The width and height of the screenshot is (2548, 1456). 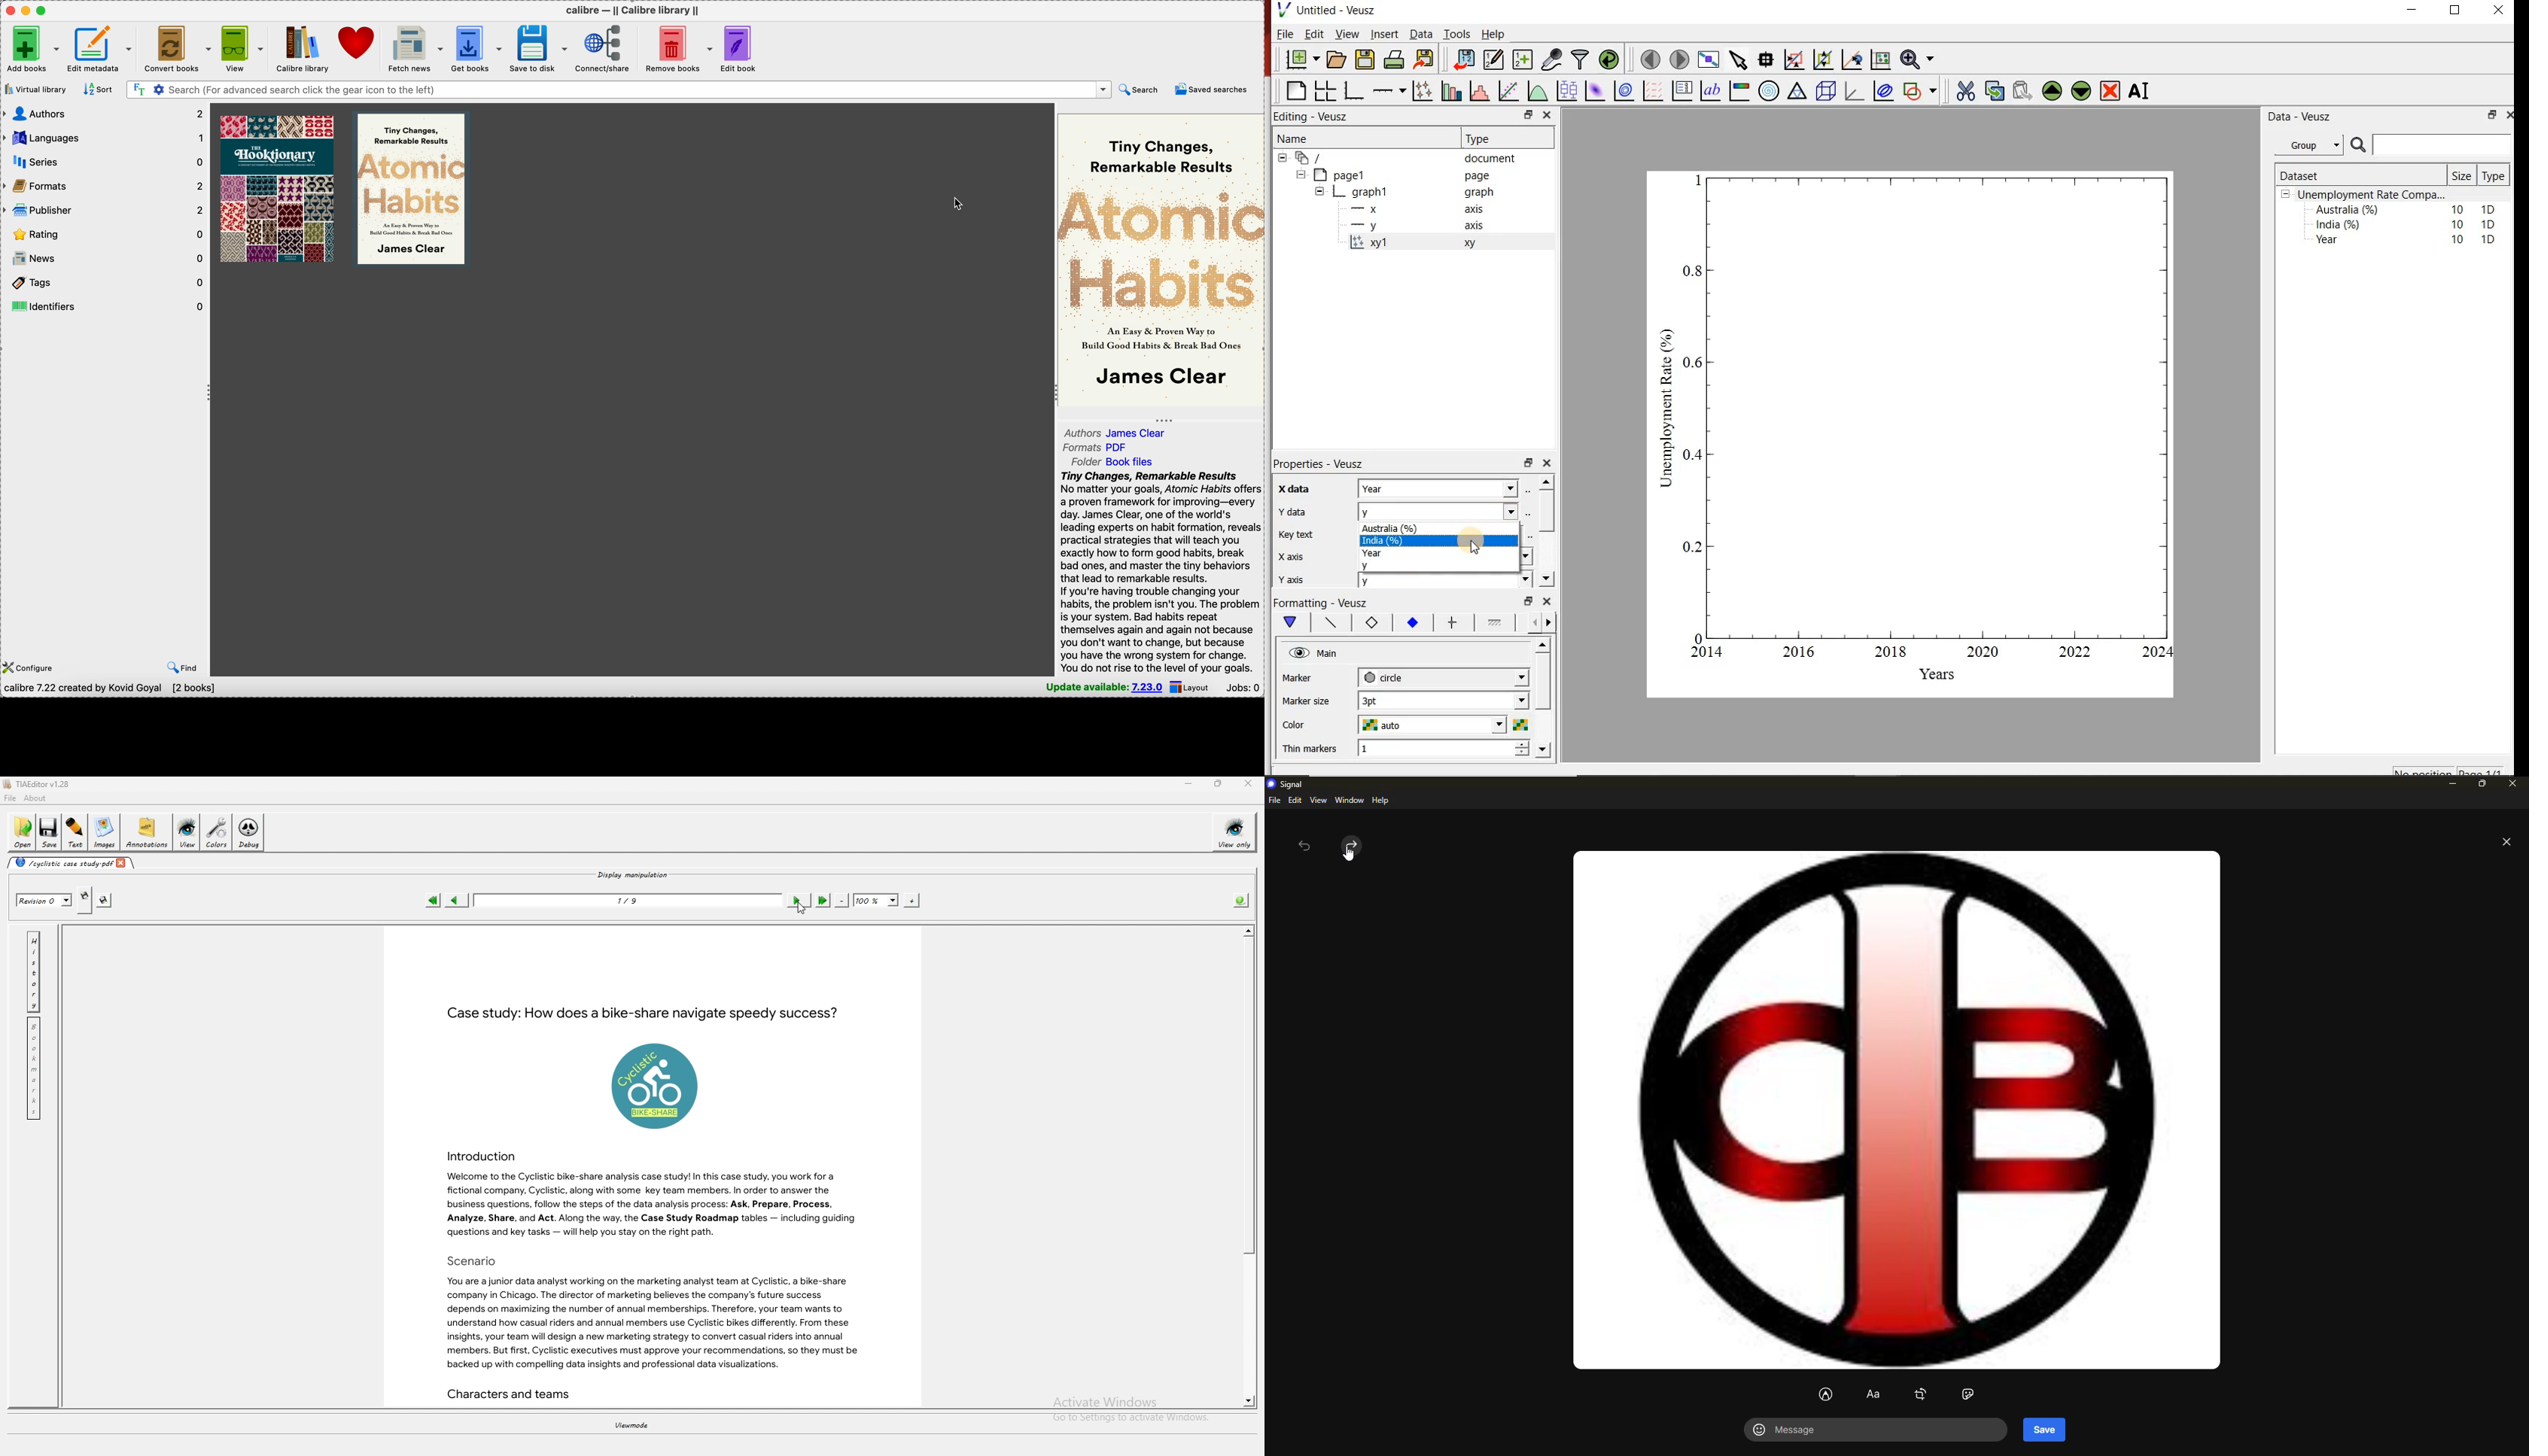 I want to click on plot 2d datasets as contours, so click(x=1623, y=91).